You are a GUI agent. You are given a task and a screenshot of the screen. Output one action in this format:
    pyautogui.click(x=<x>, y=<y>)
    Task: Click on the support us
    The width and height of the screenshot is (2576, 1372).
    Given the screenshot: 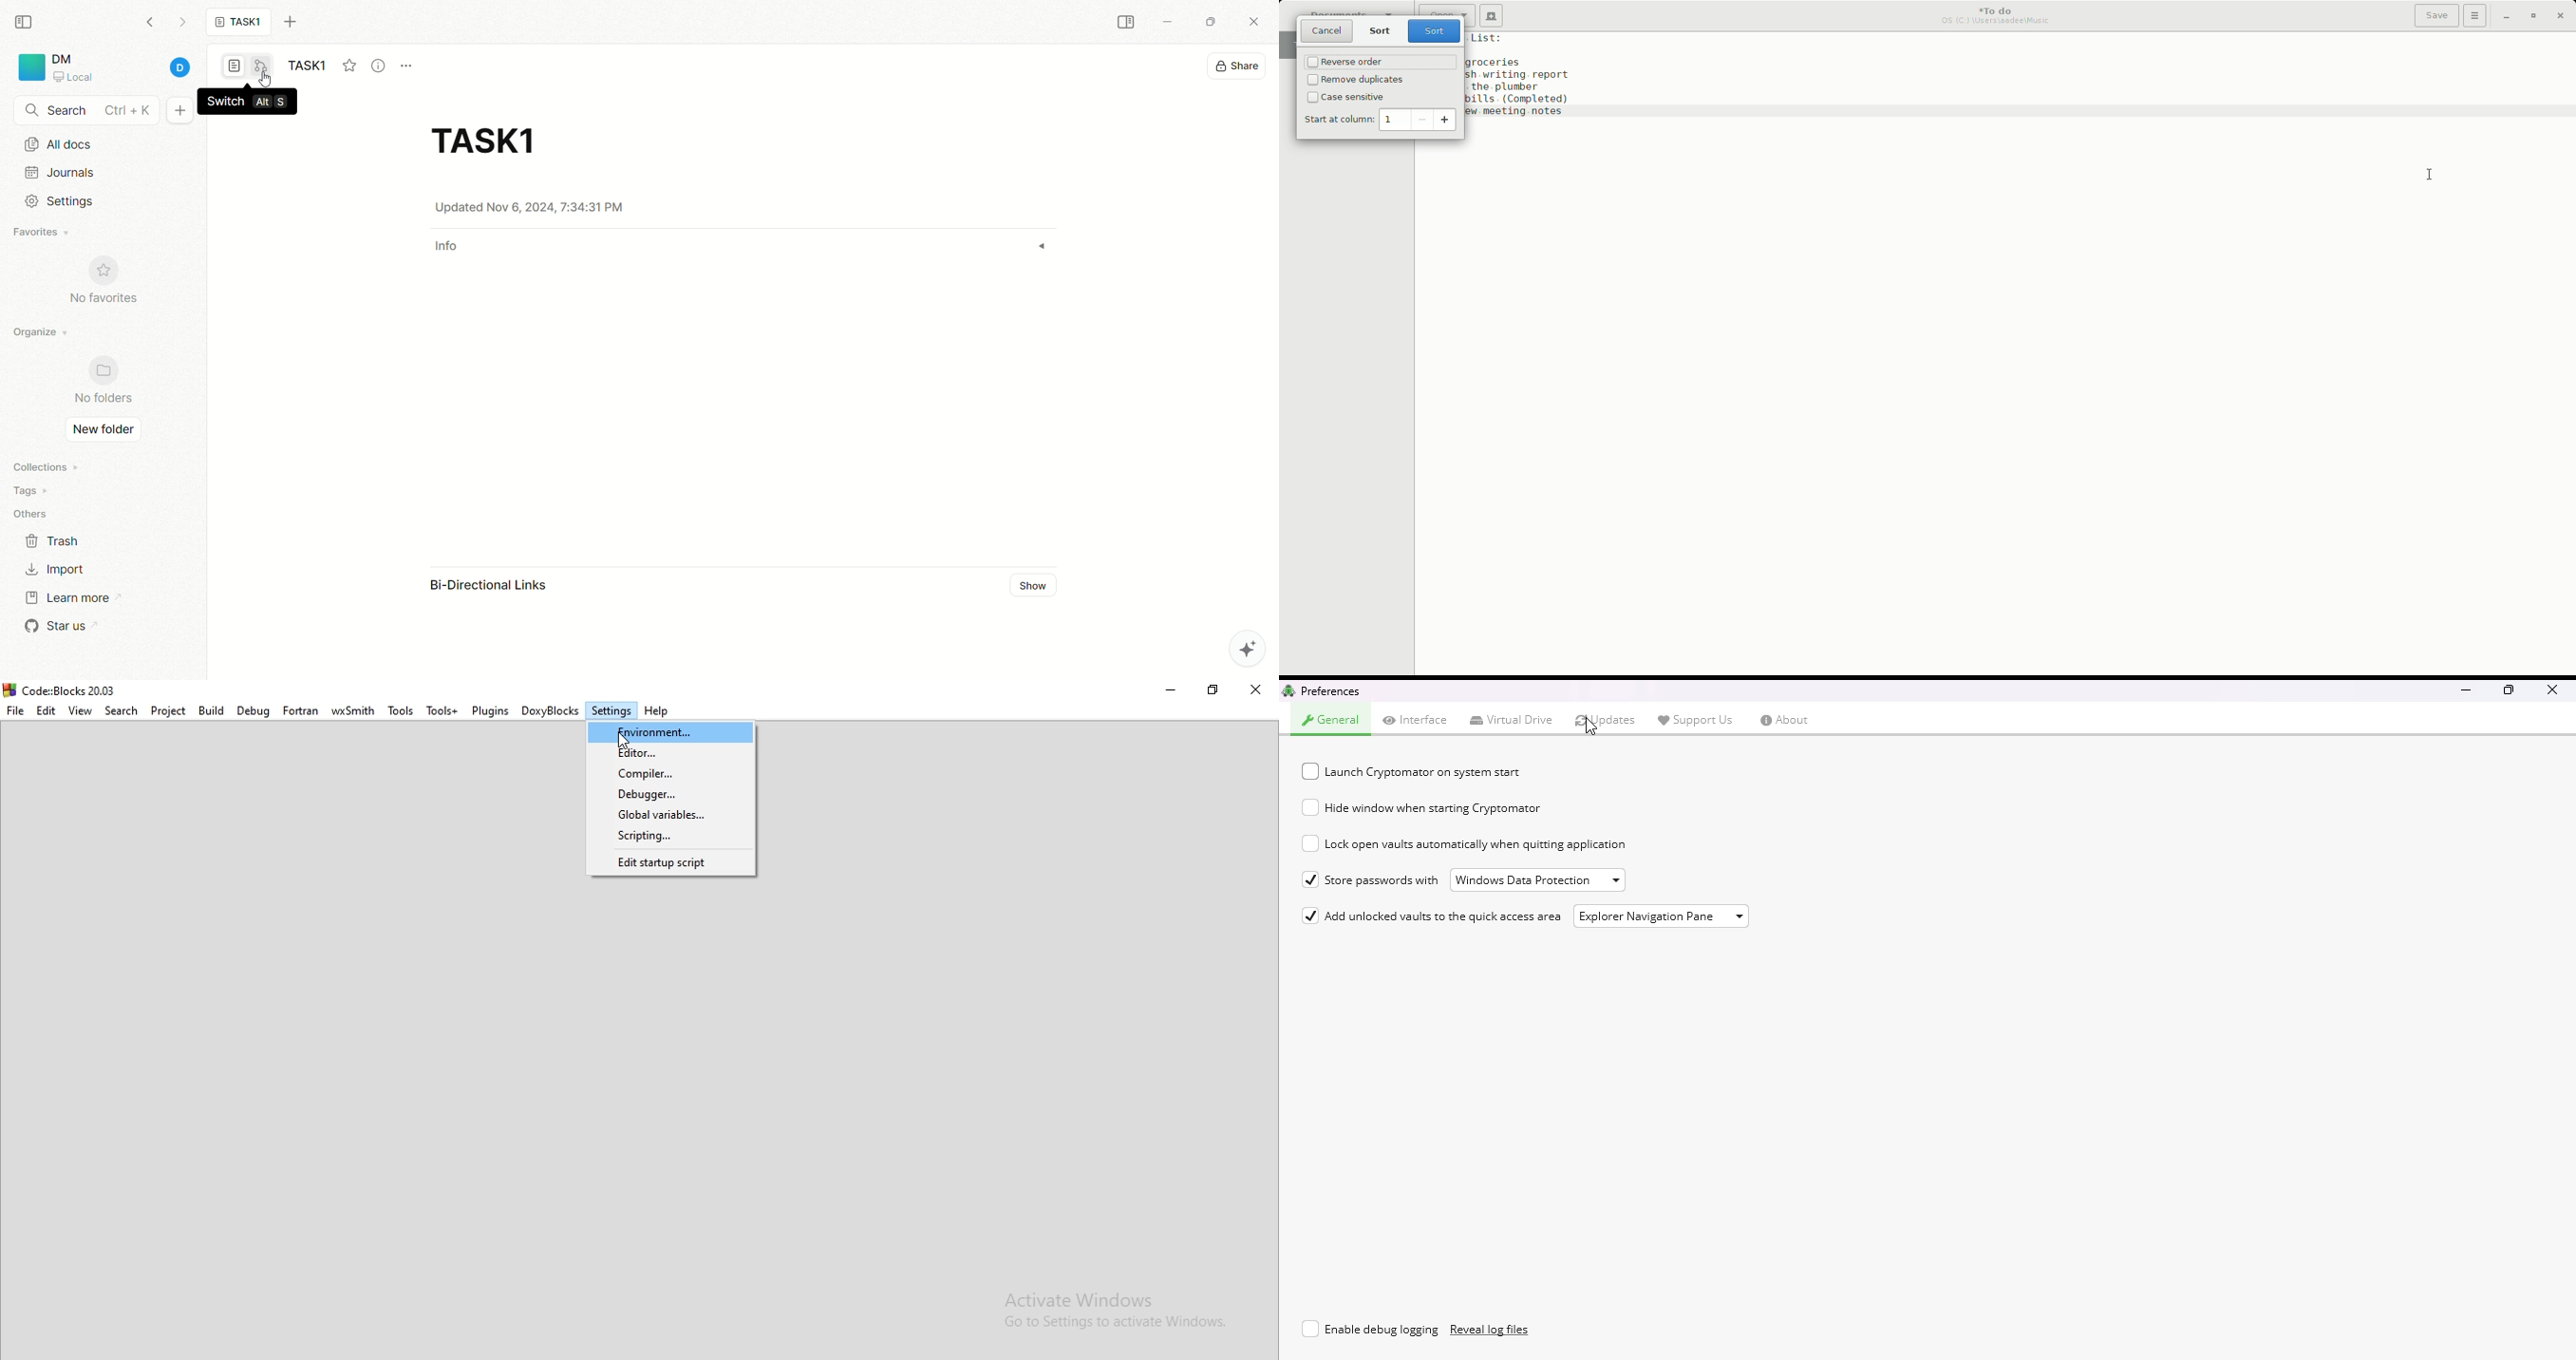 What is the action you would take?
    pyautogui.click(x=1696, y=719)
    